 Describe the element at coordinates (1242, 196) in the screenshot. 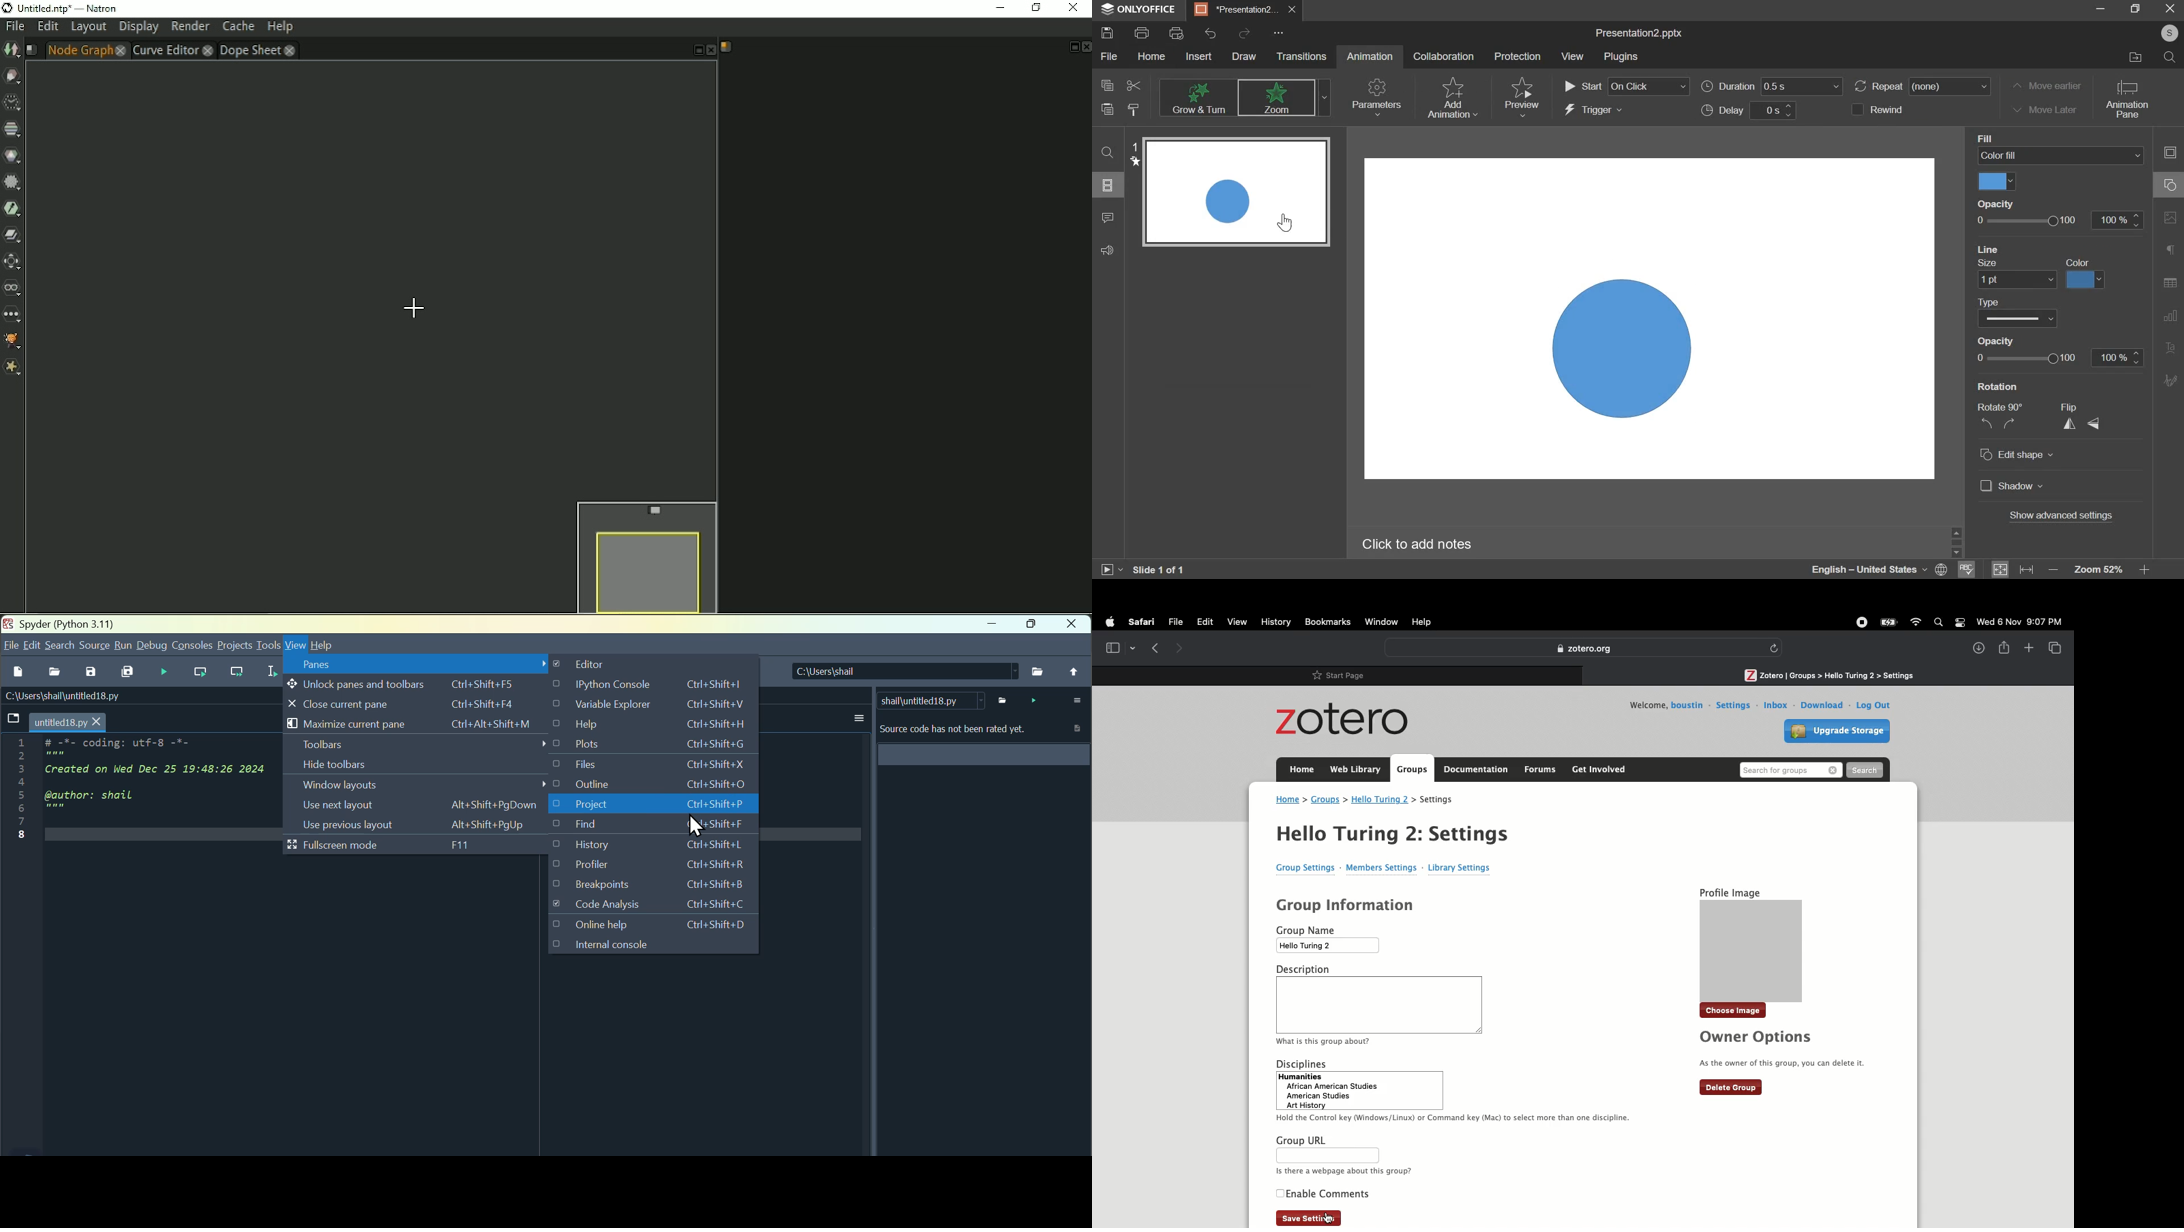

I see `slide 1` at that location.